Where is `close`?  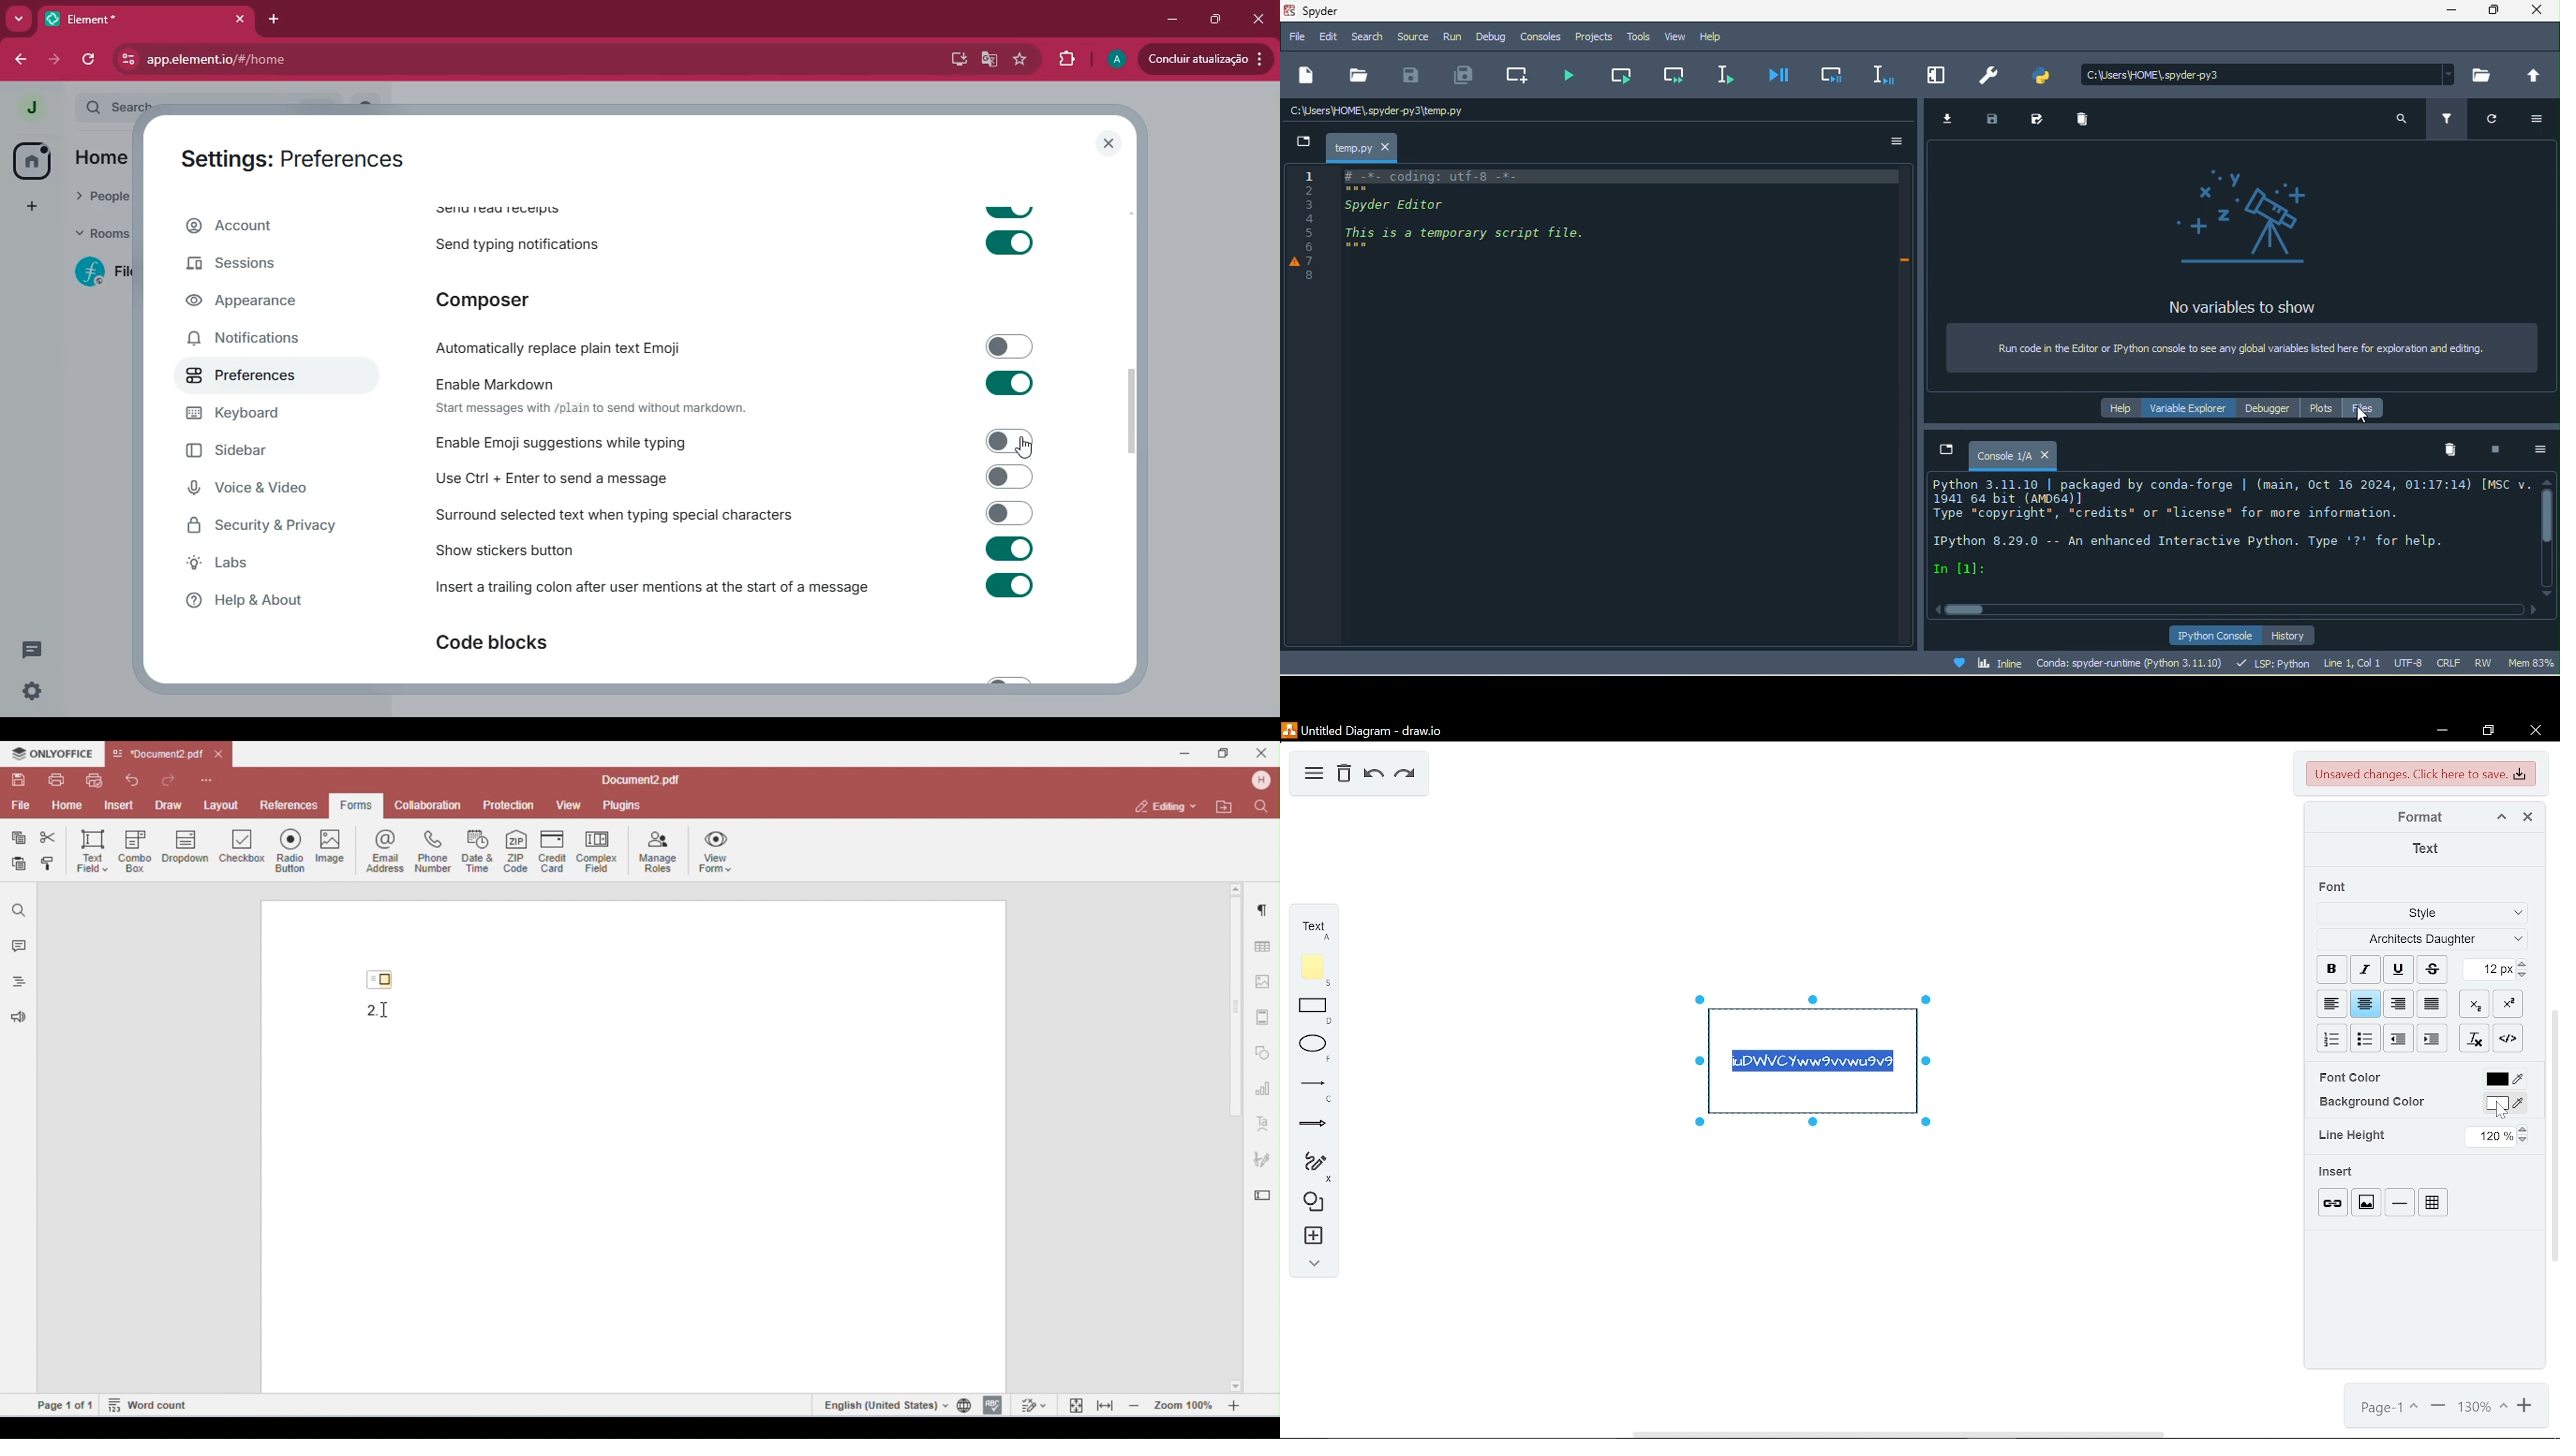 close is located at coordinates (2535, 730).